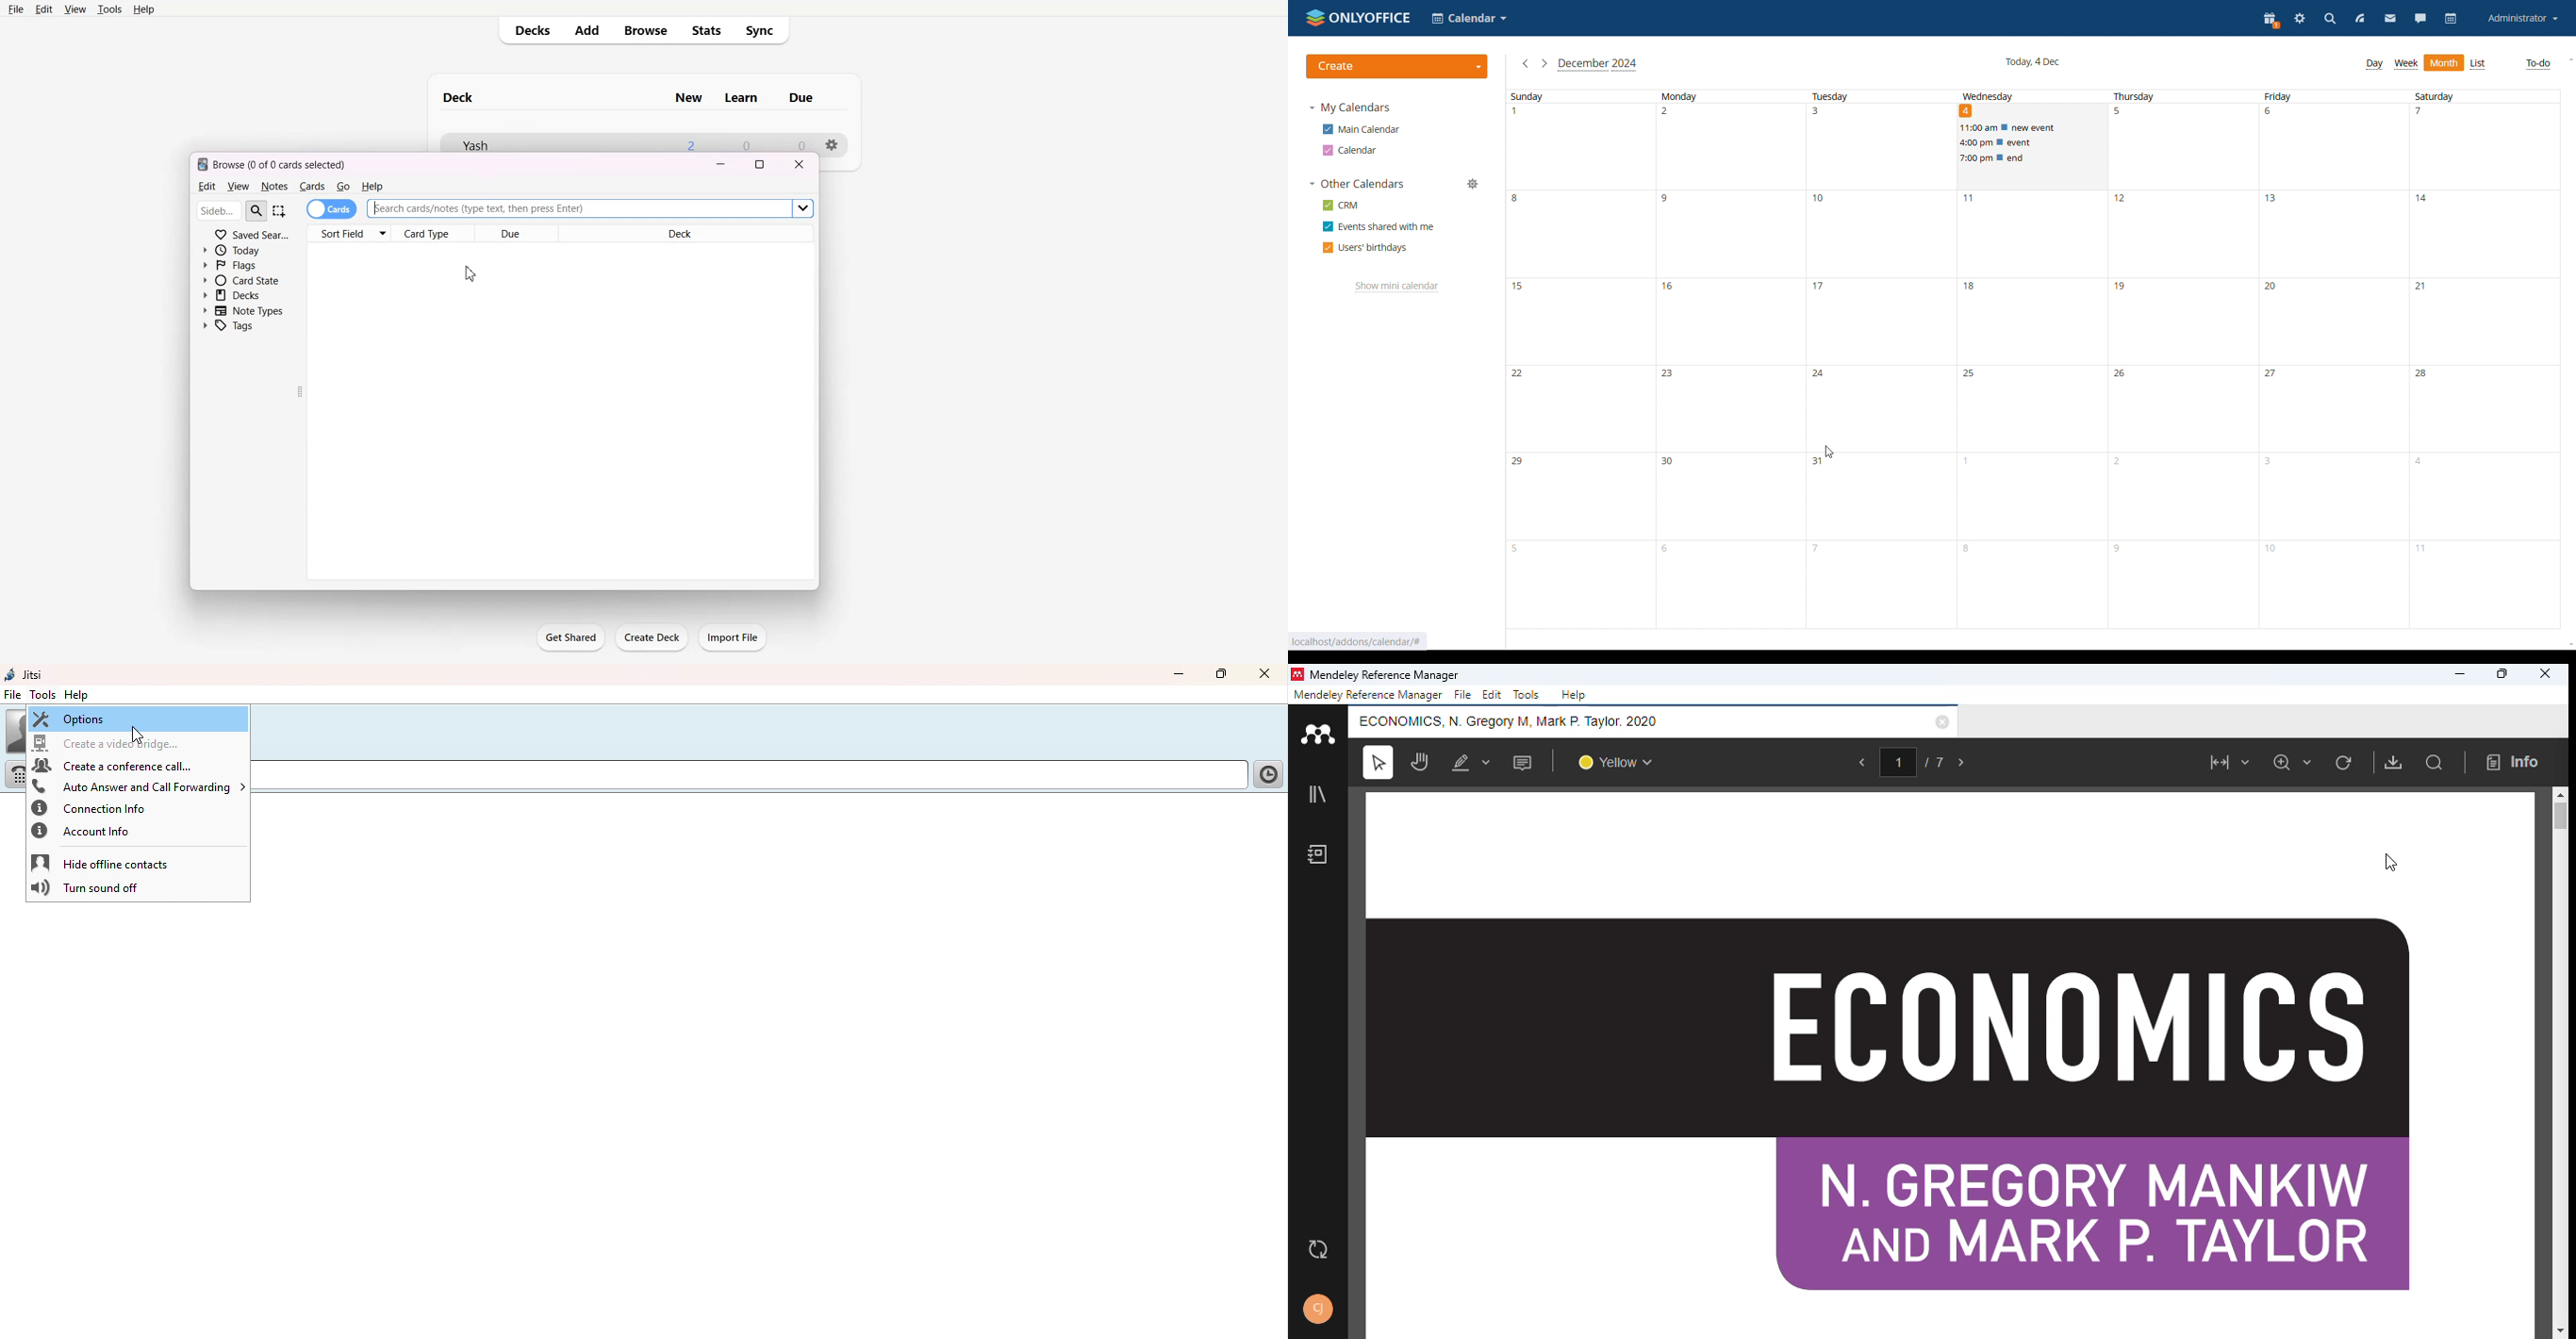 This screenshot has height=1344, width=2576. Describe the element at coordinates (647, 31) in the screenshot. I see `Browse` at that location.